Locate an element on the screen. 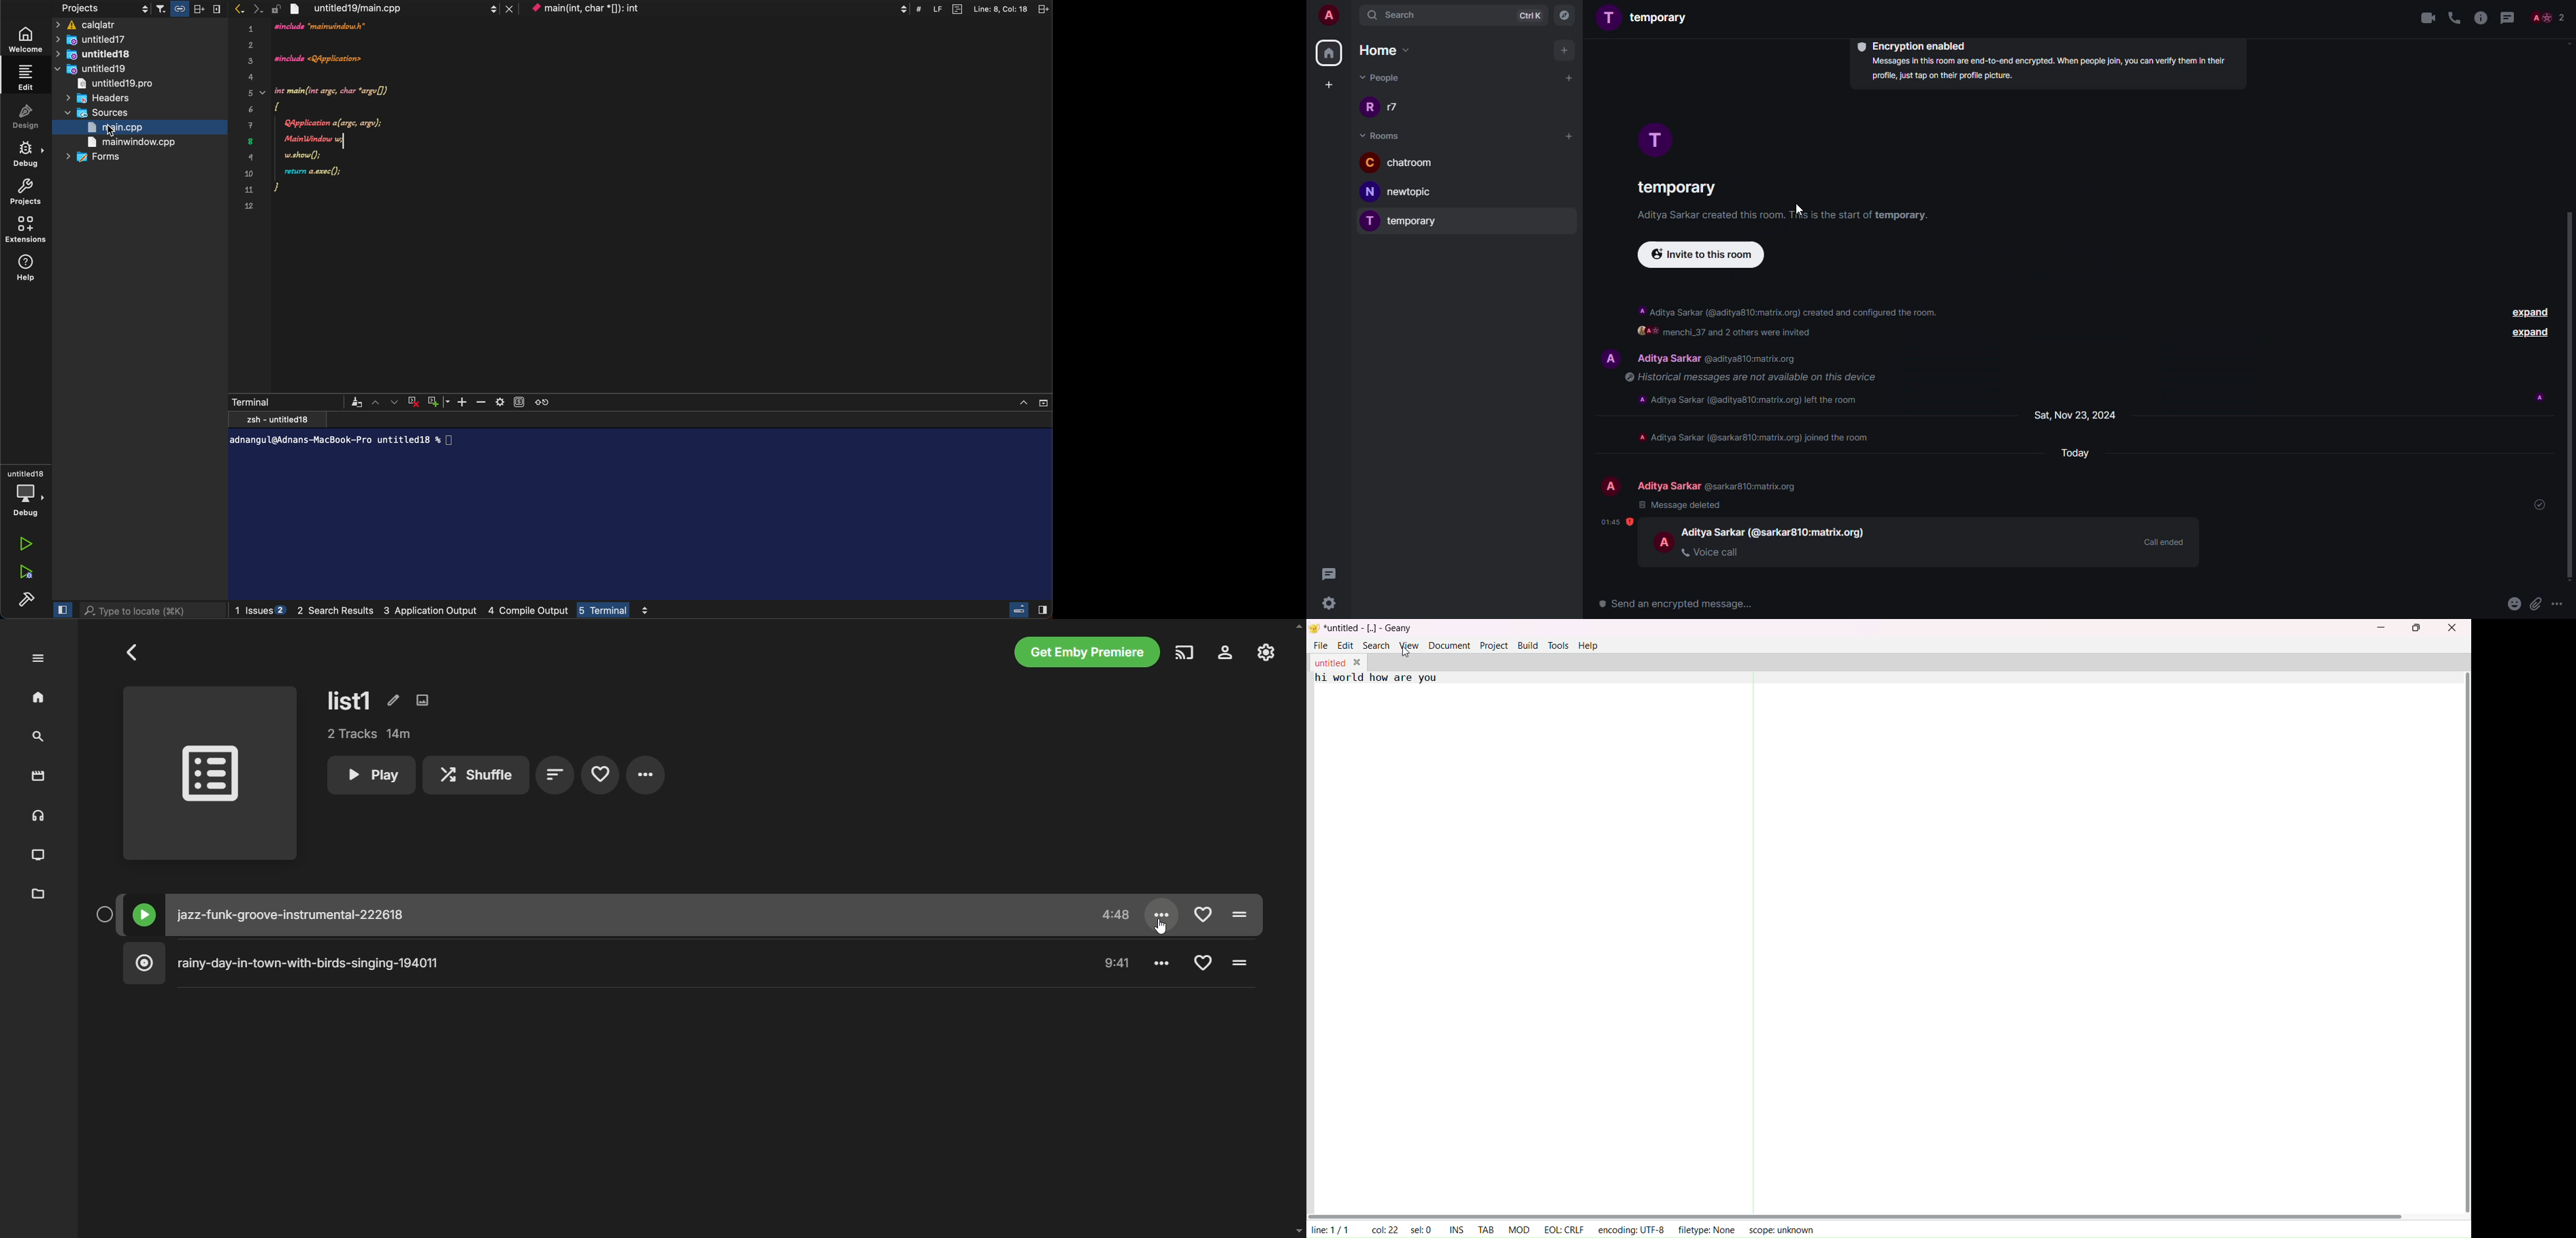  encryption enabled is located at coordinates (1912, 45).